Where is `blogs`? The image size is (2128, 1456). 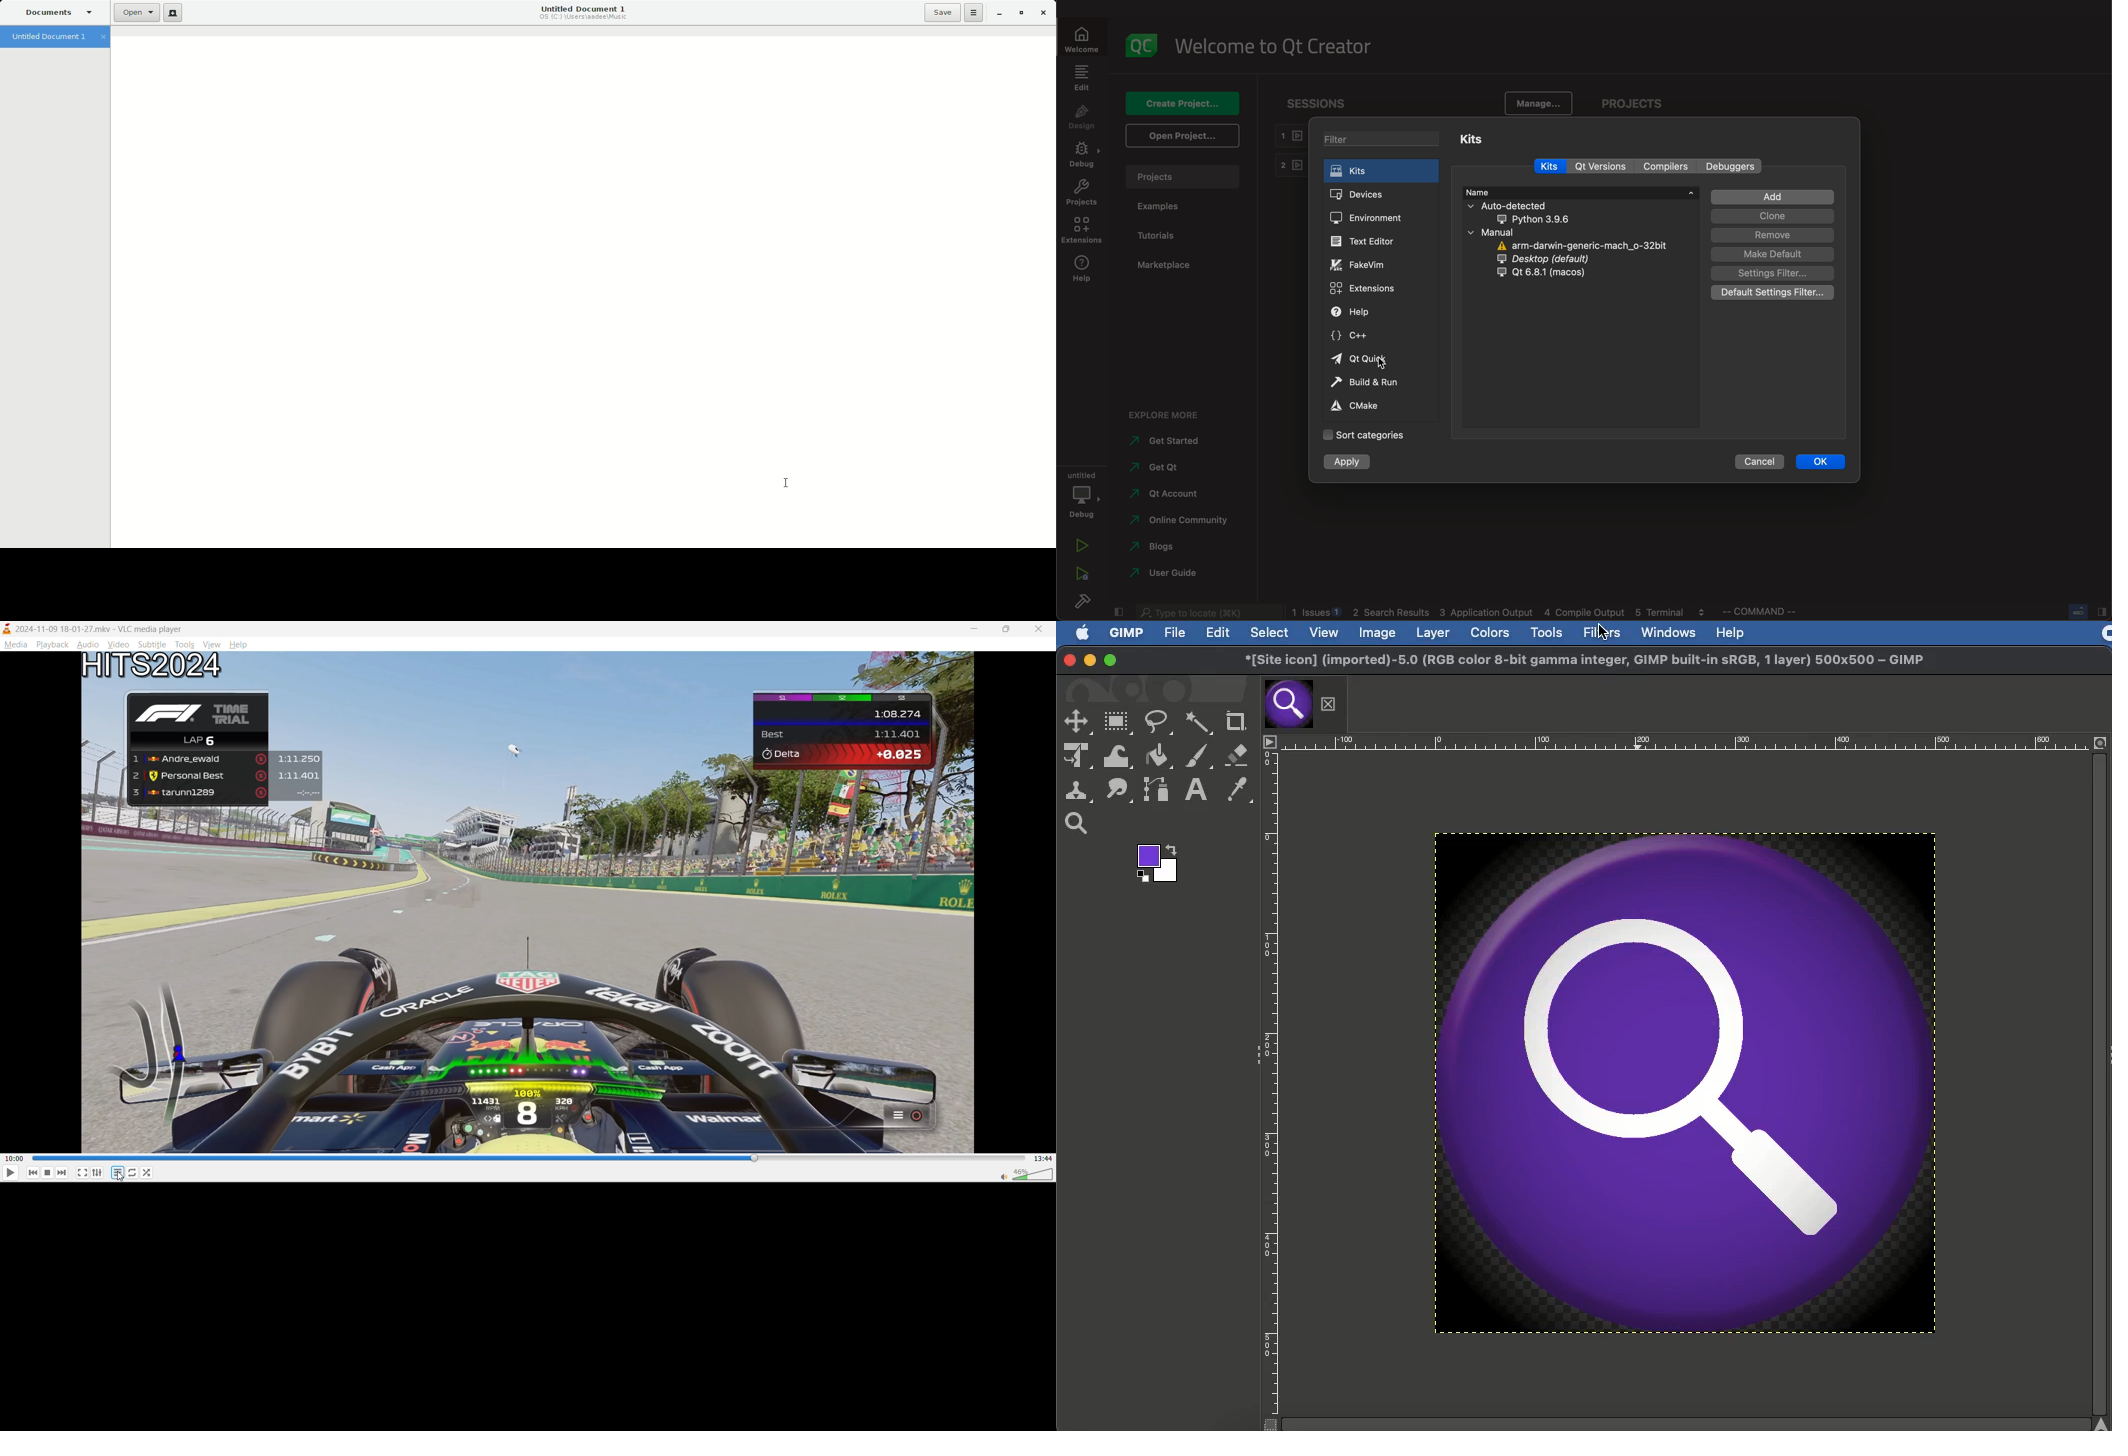 blogs is located at coordinates (1158, 547).